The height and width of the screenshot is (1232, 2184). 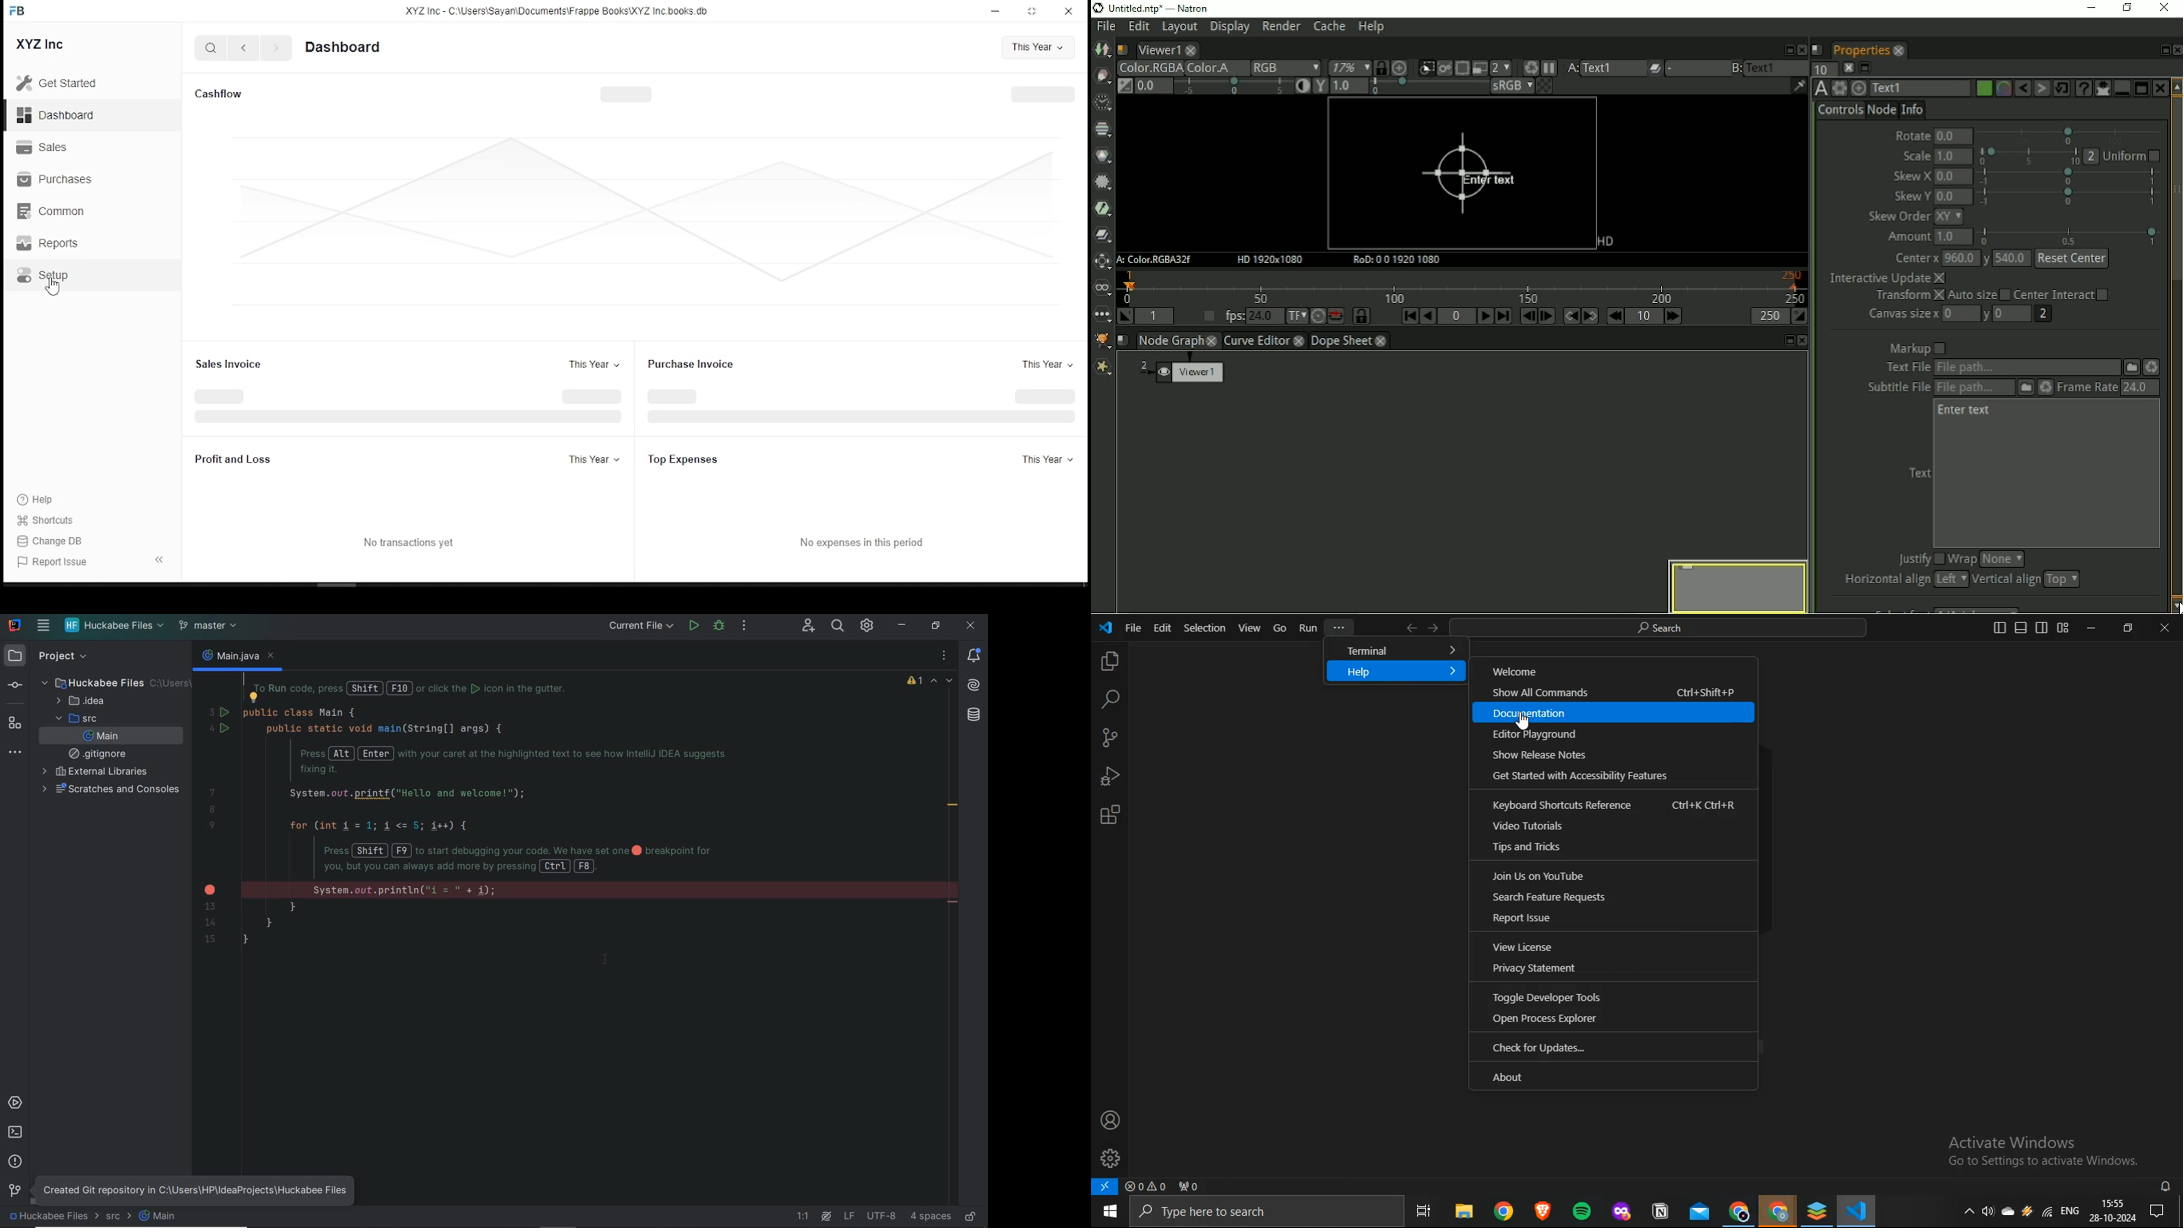 I want to click on This Year, so click(x=1039, y=47).